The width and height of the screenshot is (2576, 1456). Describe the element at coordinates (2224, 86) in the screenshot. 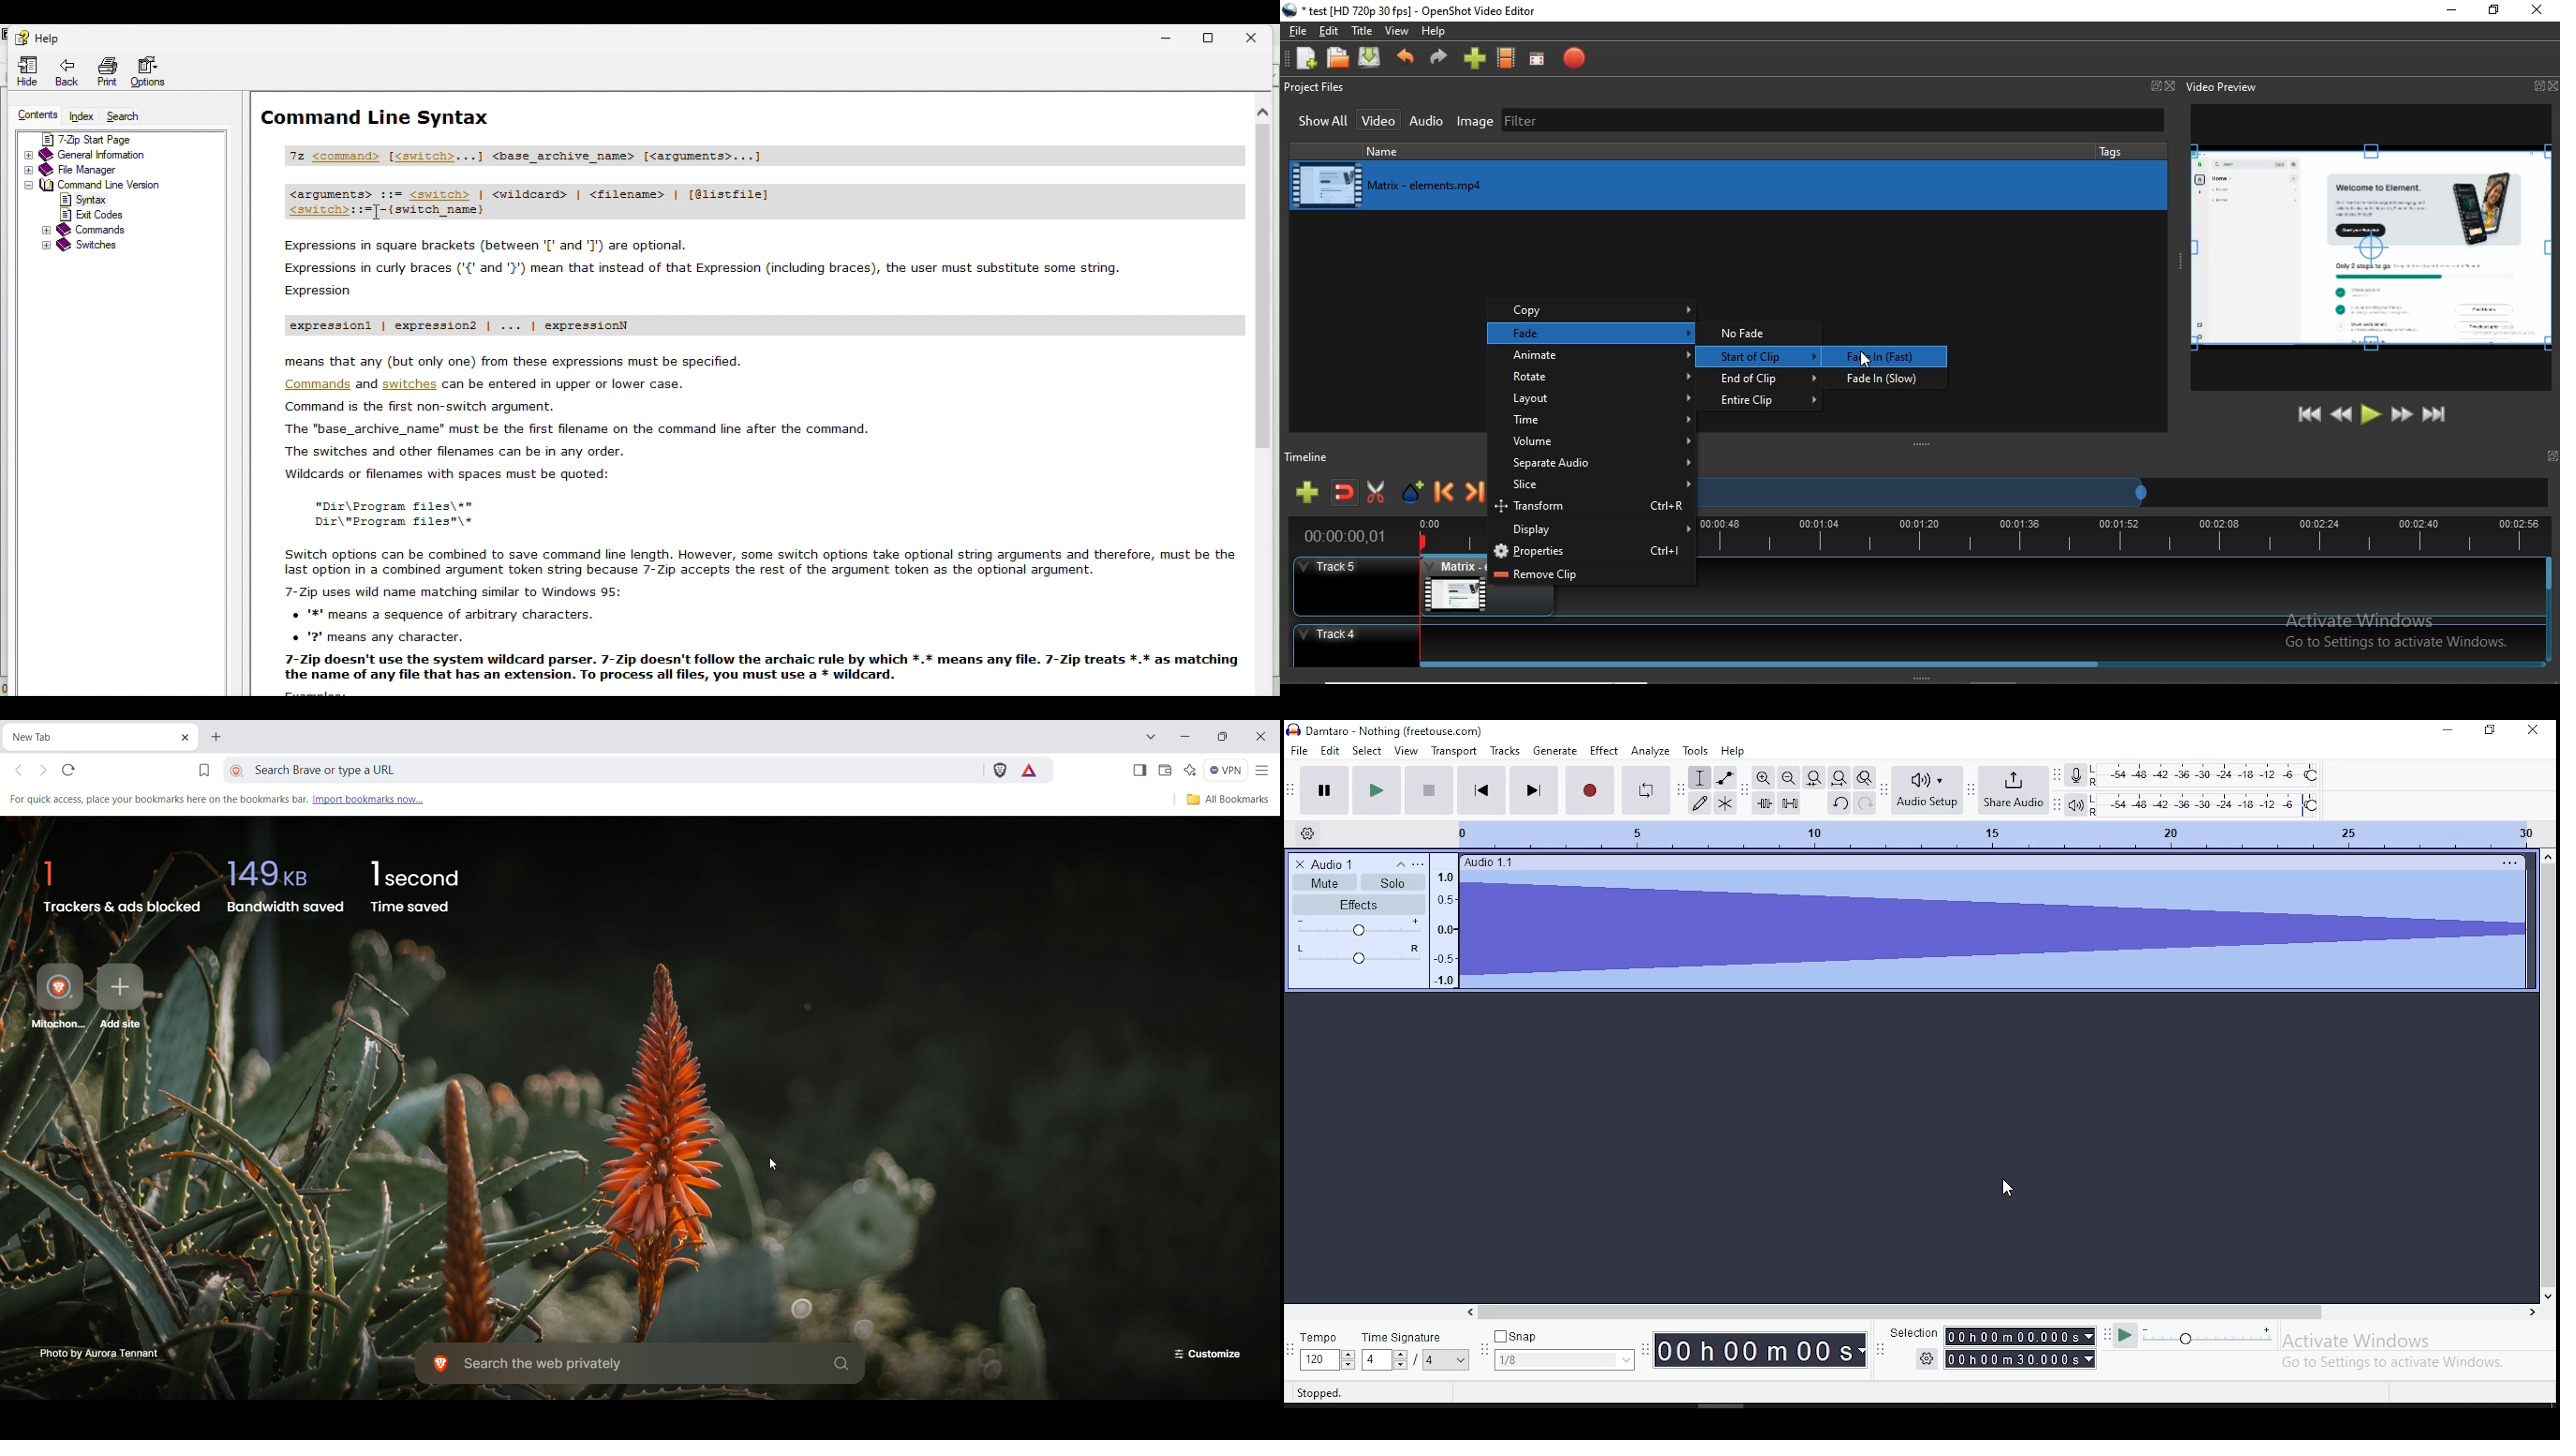

I see `Video preview` at that location.